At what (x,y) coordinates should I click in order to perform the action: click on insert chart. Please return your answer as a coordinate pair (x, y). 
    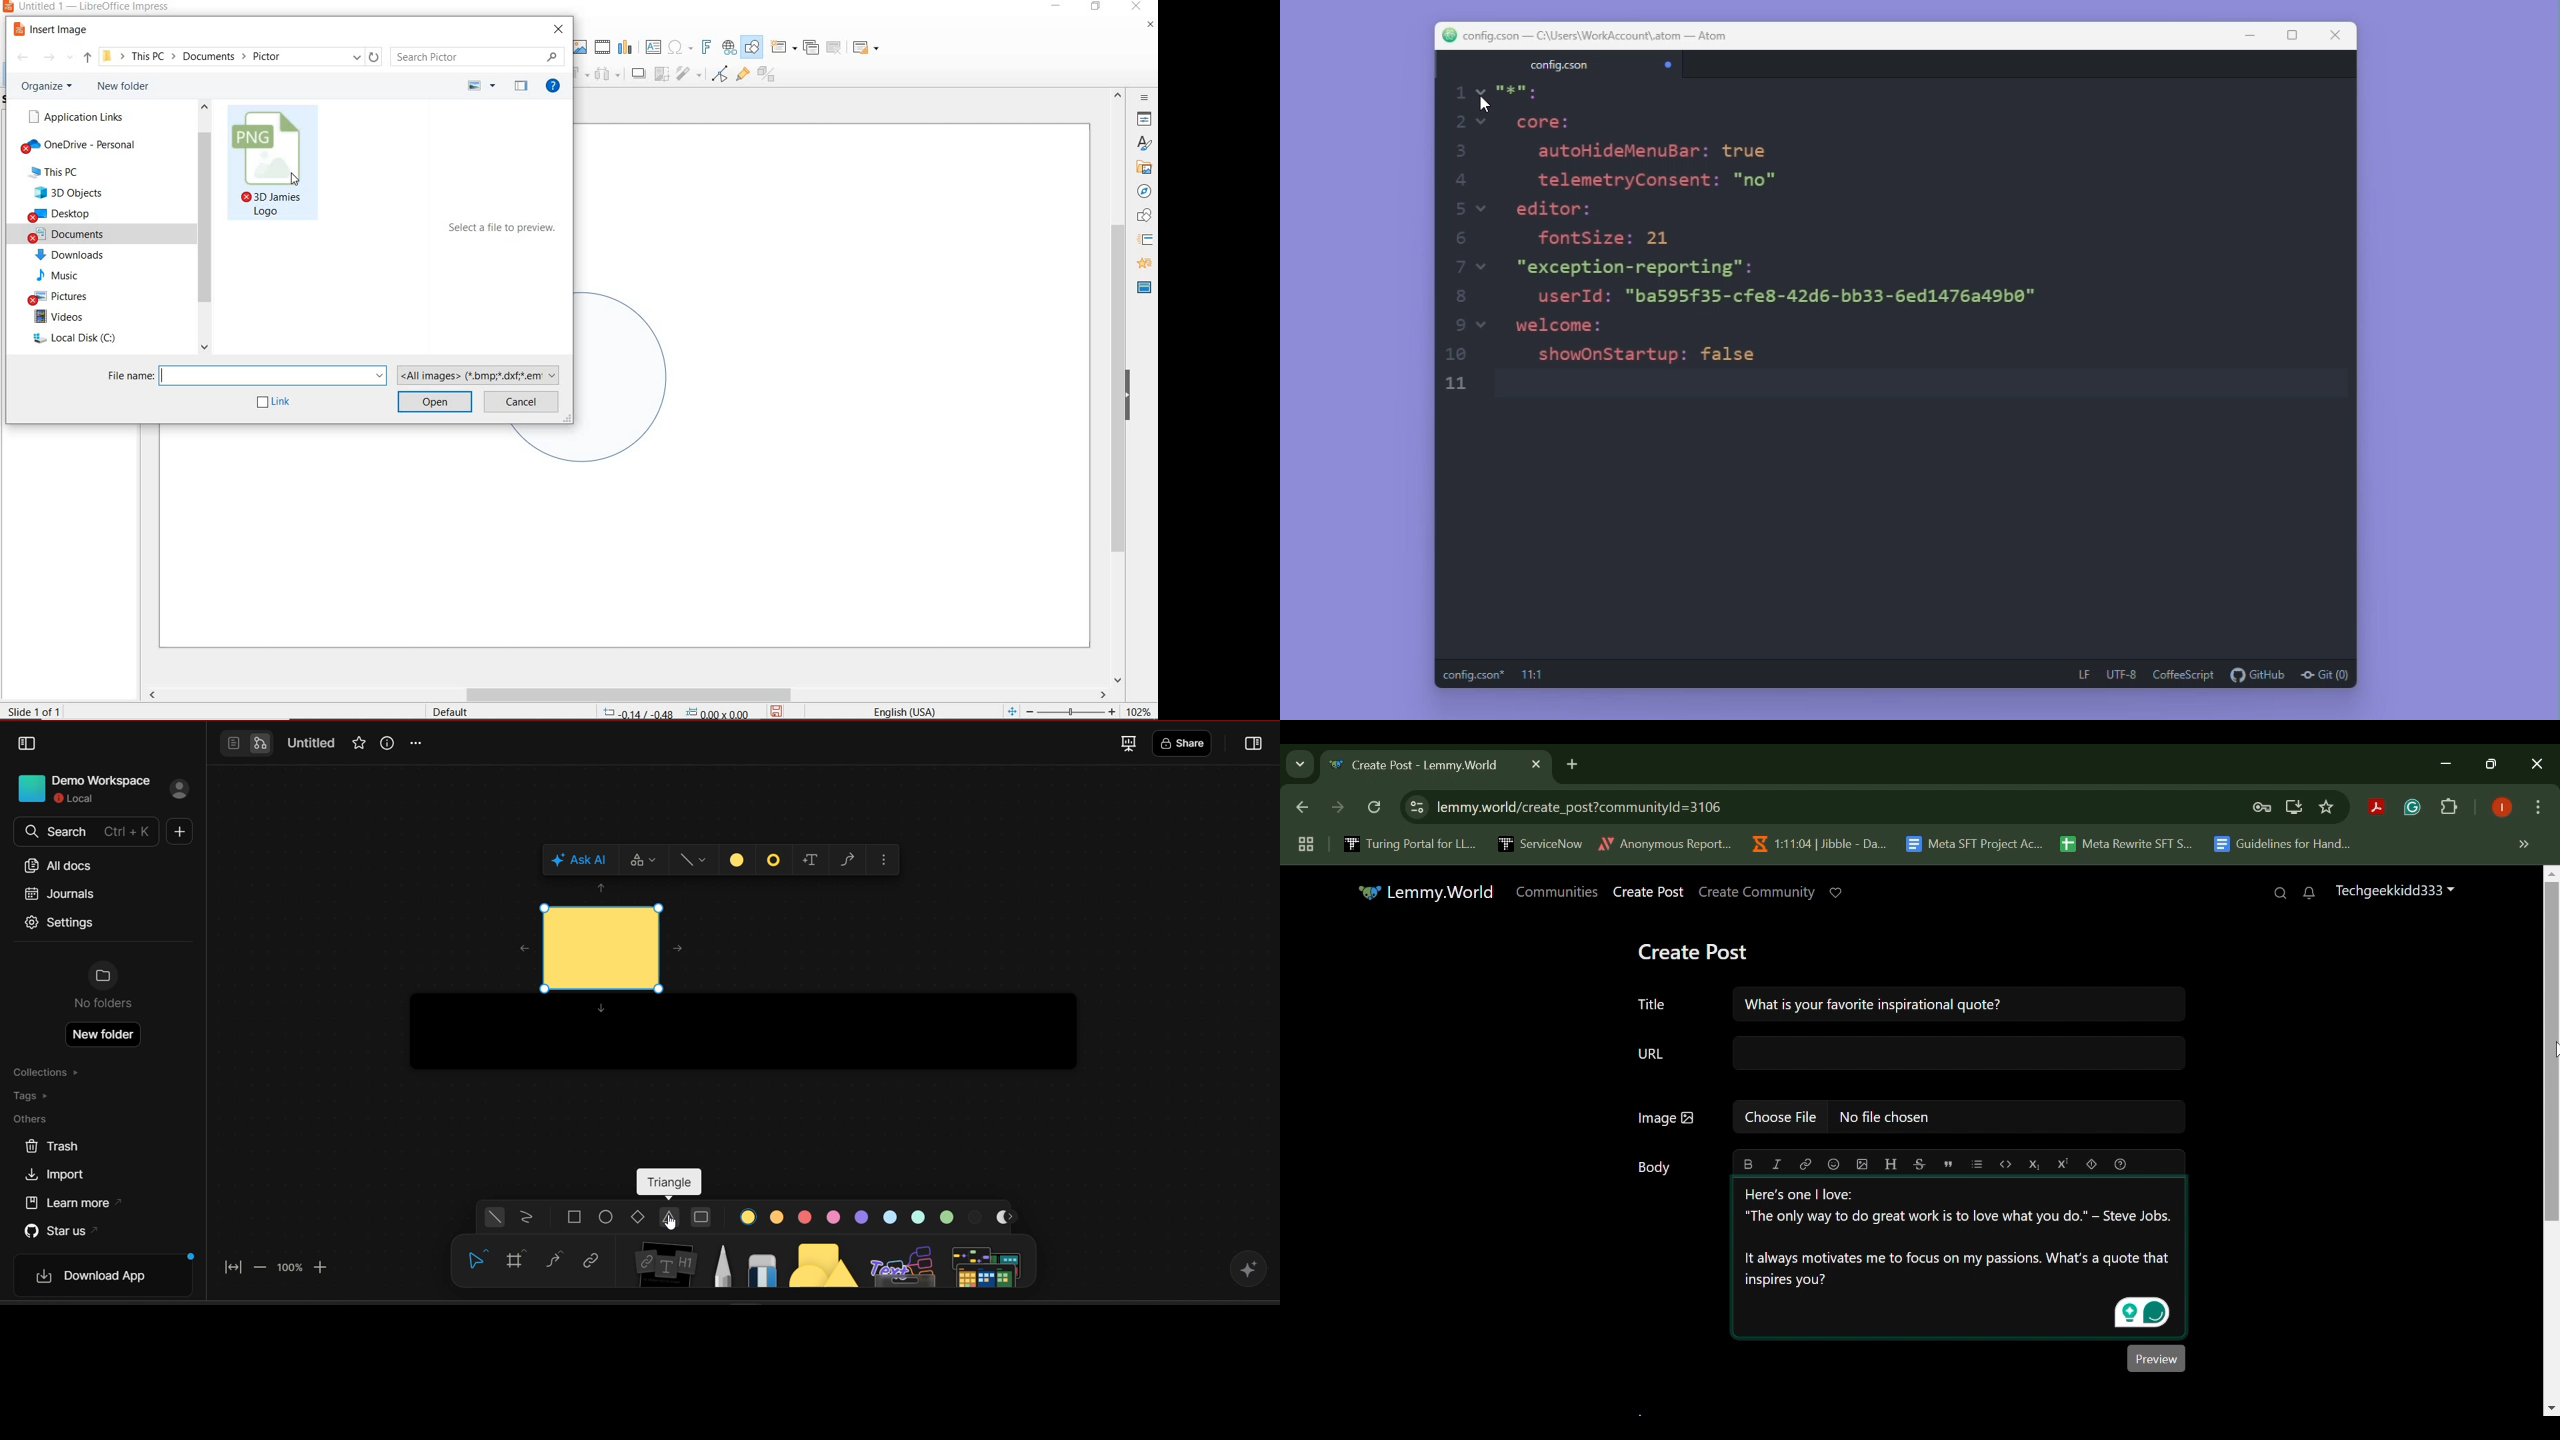
    Looking at the image, I should click on (626, 48).